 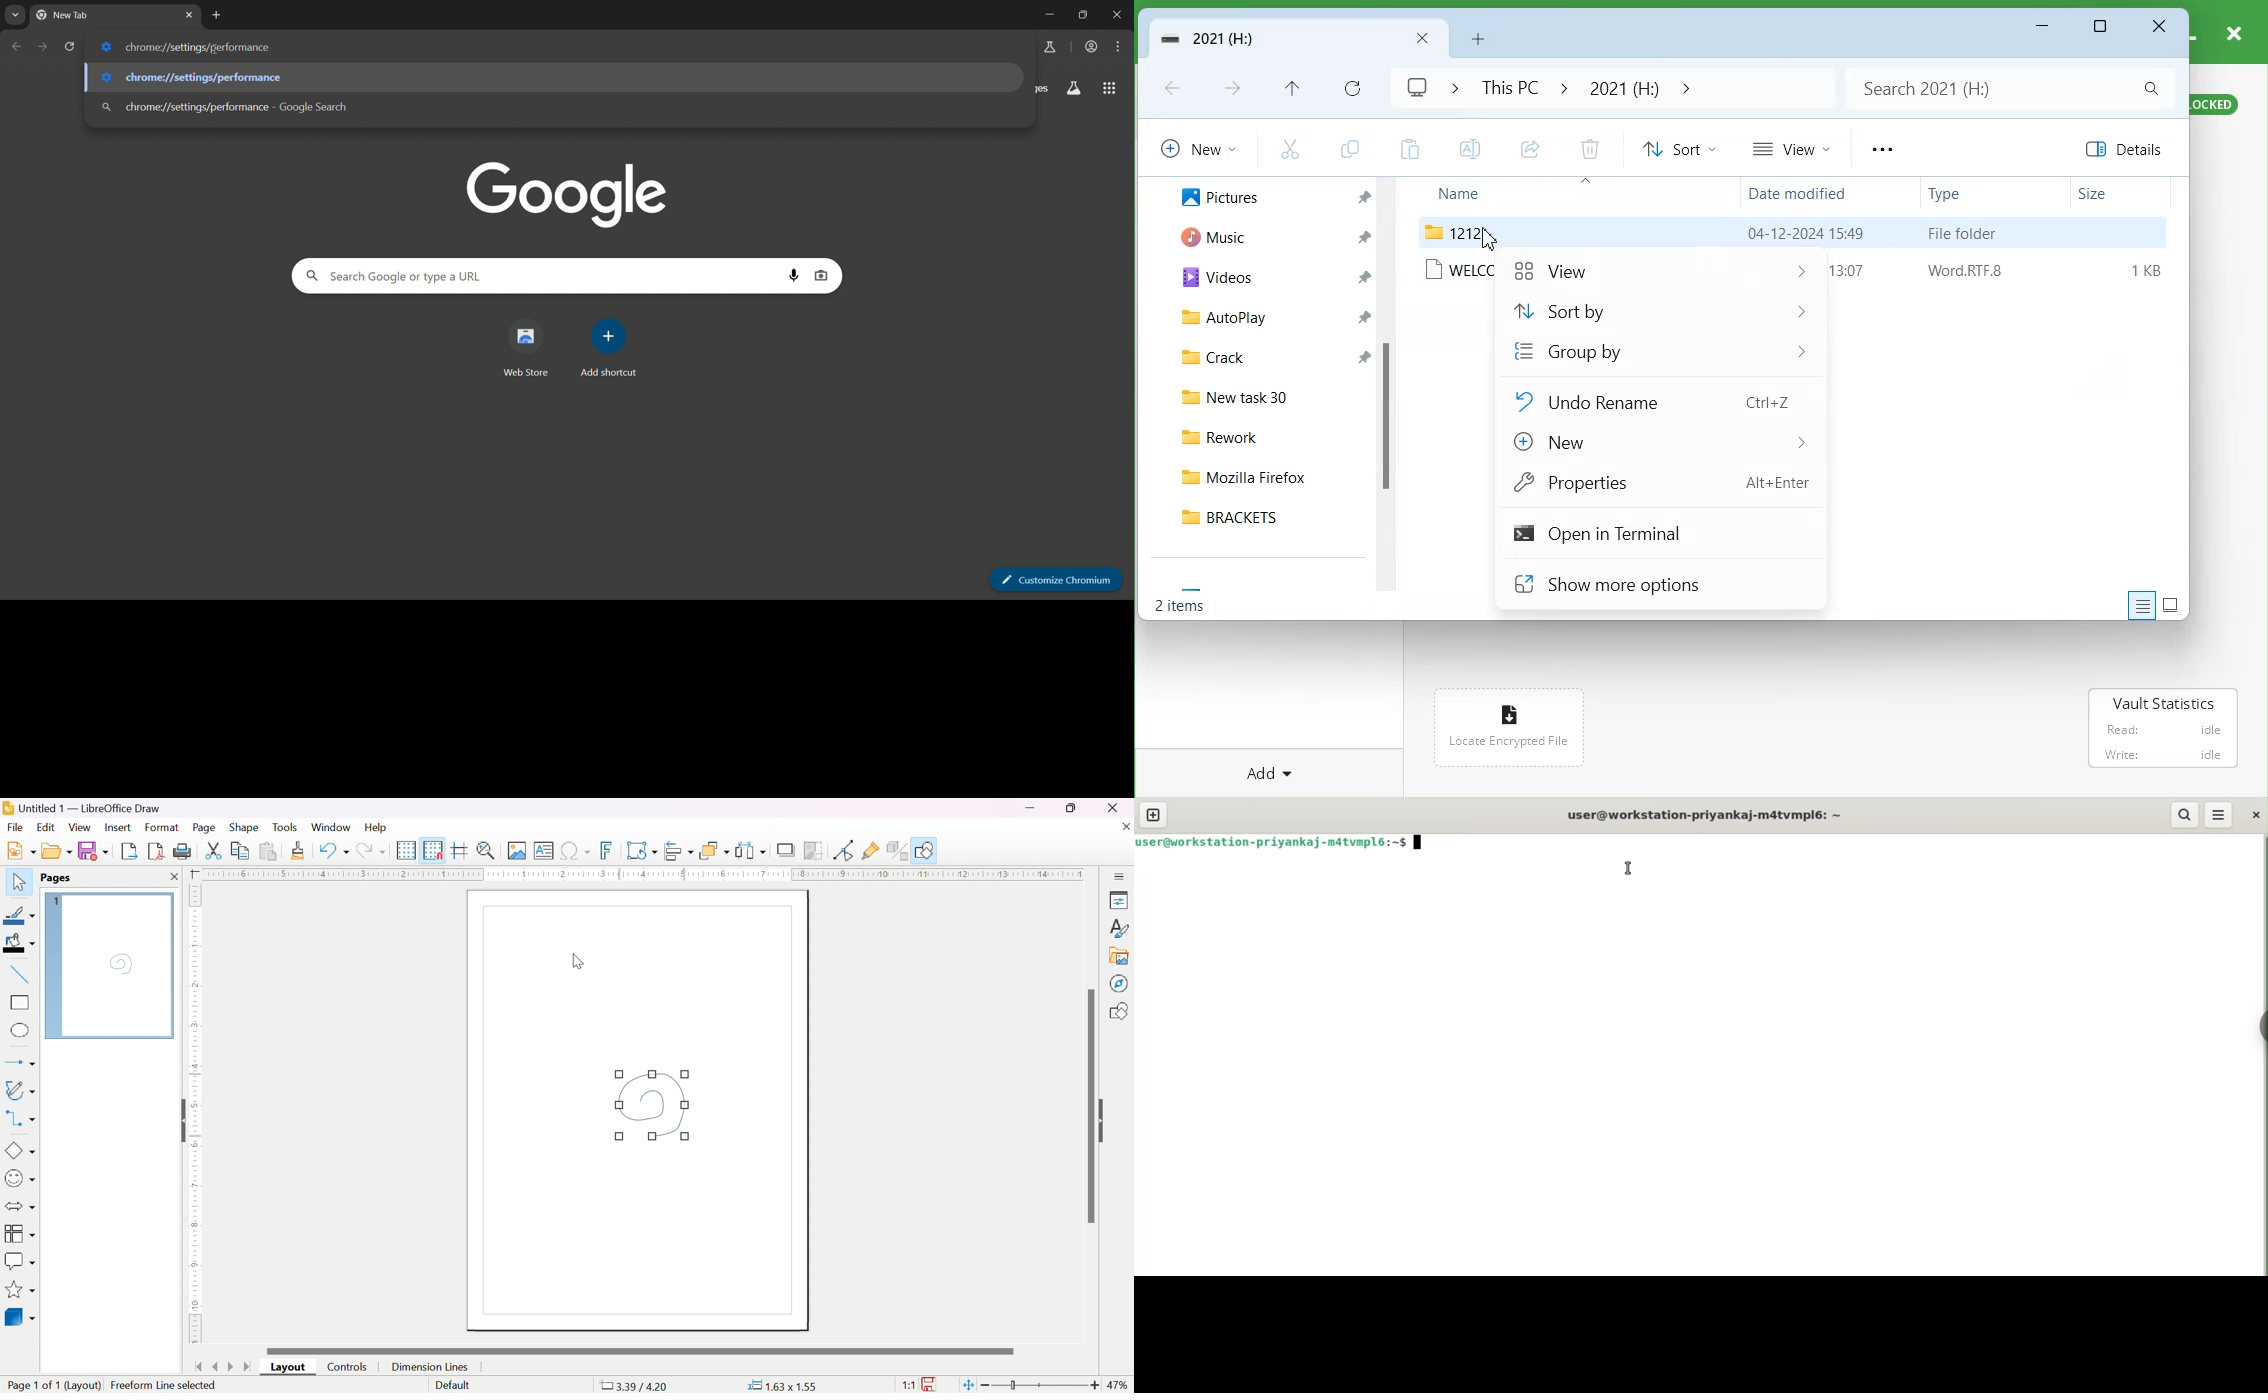 I want to click on New task 30, so click(x=1270, y=398).